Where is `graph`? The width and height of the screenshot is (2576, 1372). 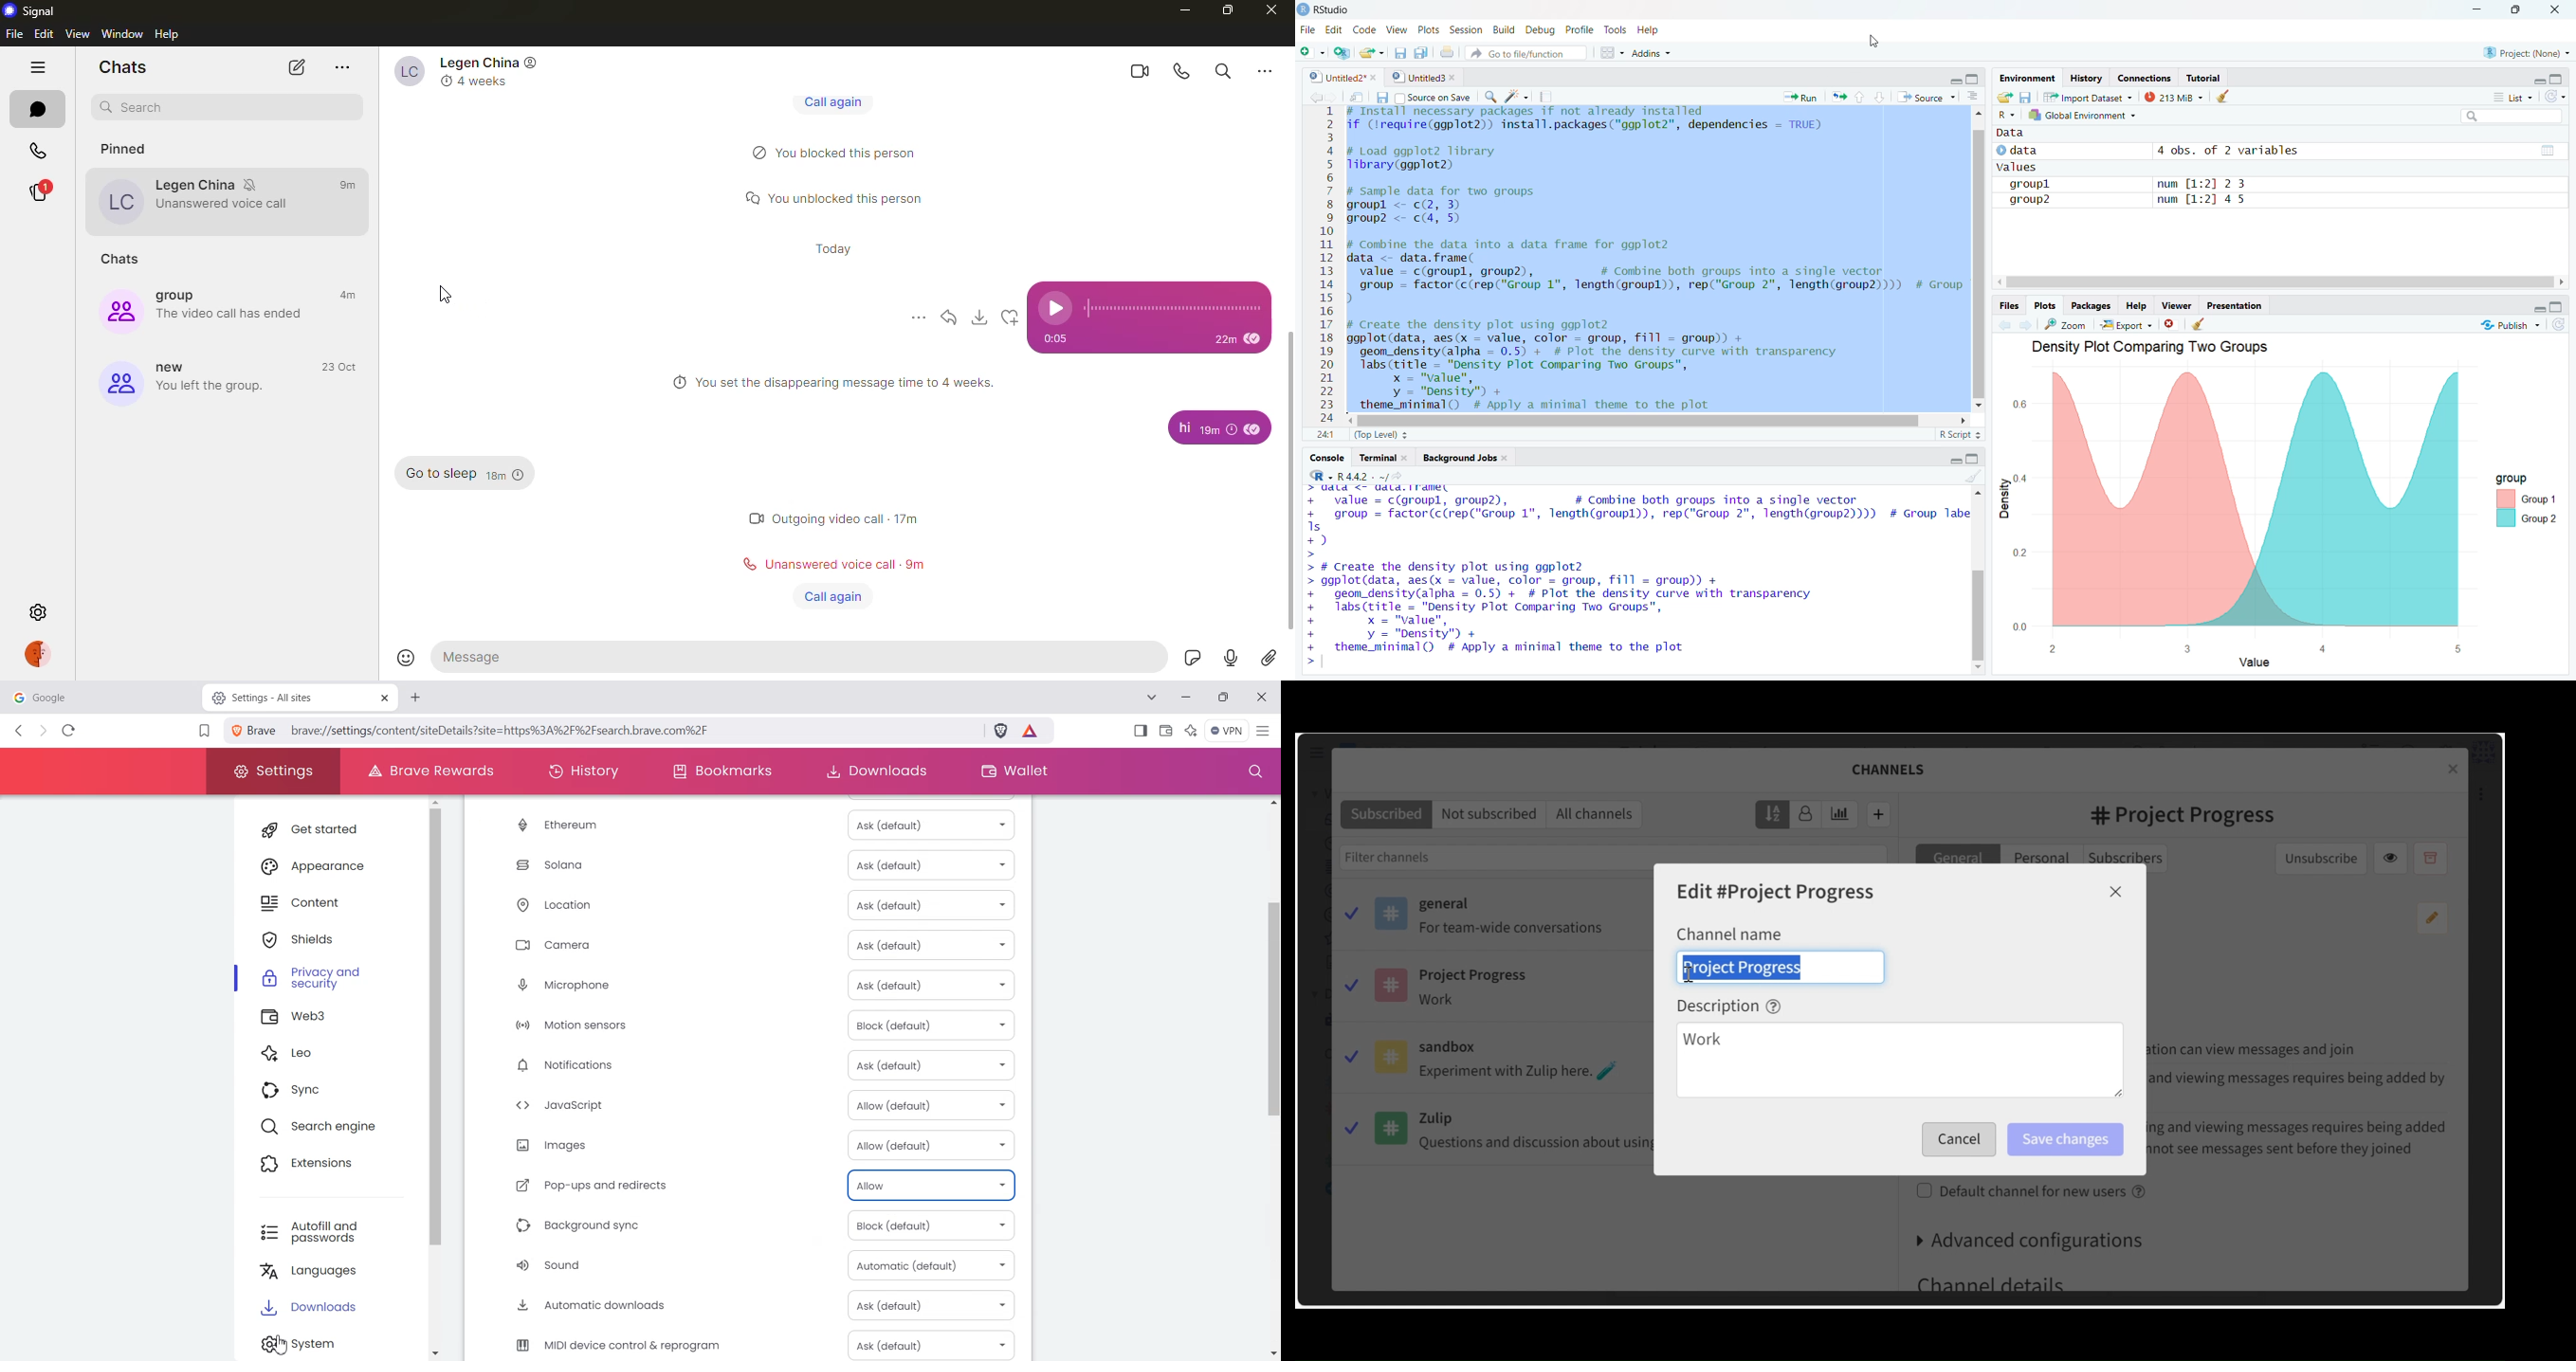 graph is located at coordinates (2228, 494).